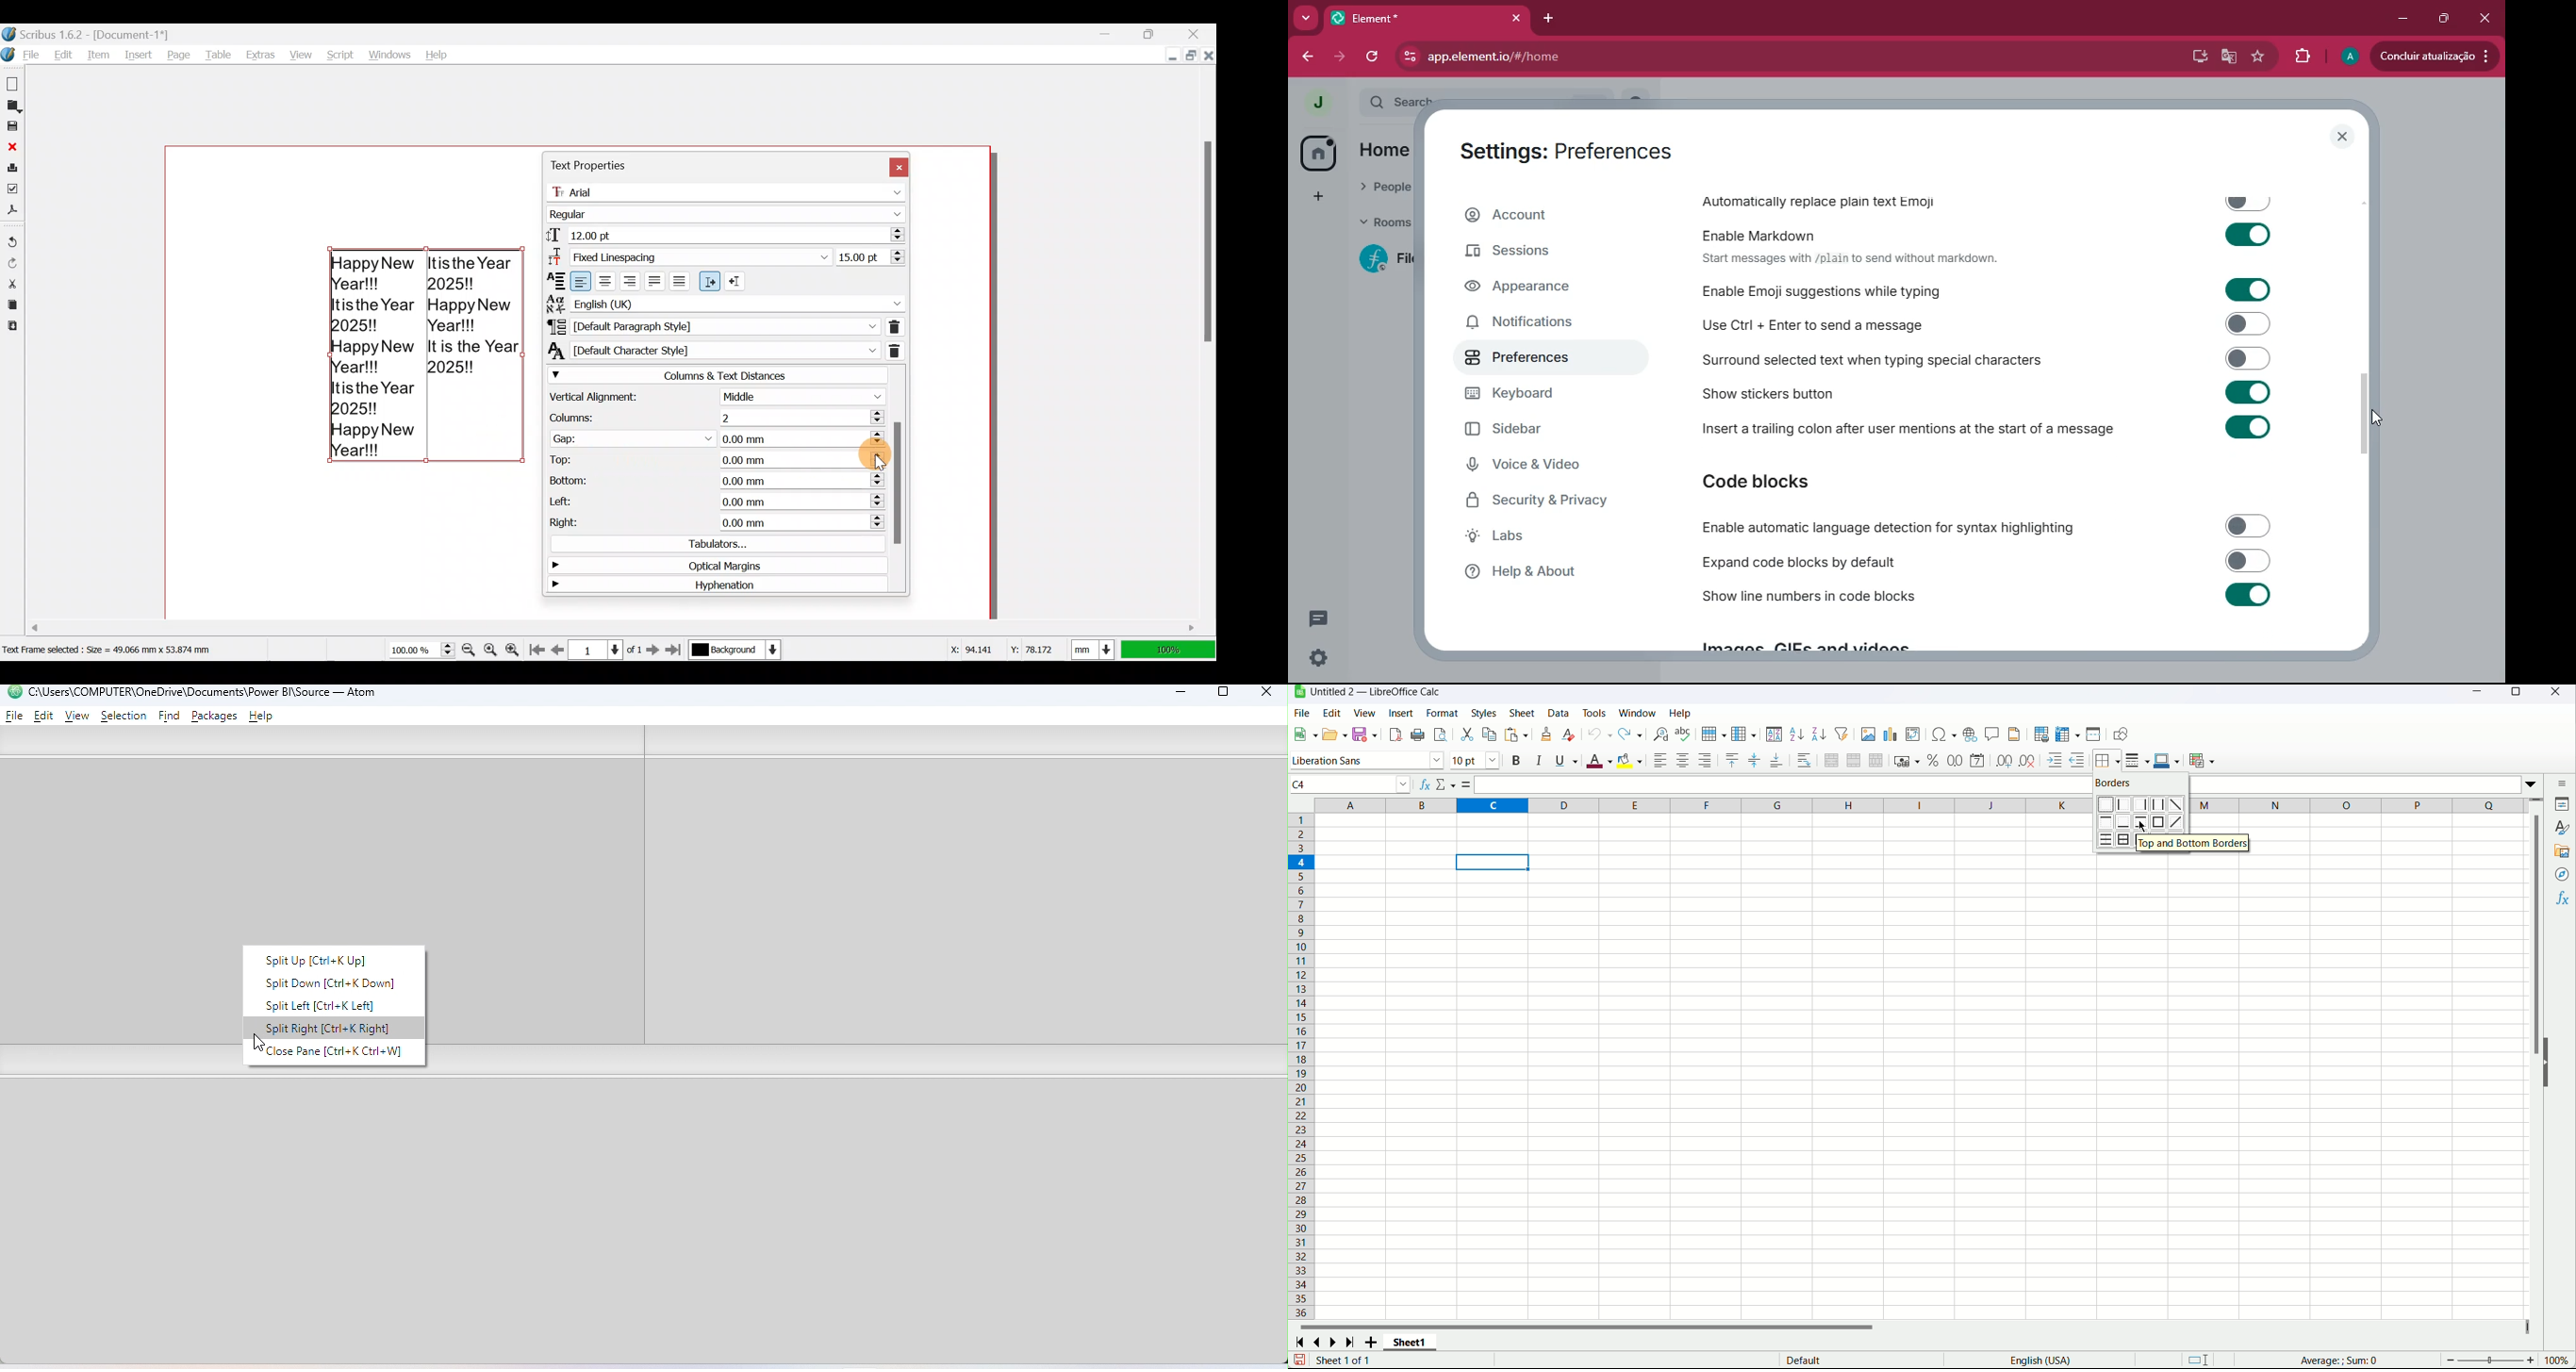 The image size is (2576, 1372). What do you see at coordinates (11, 305) in the screenshot?
I see `Copy` at bounding box center [11, 305].